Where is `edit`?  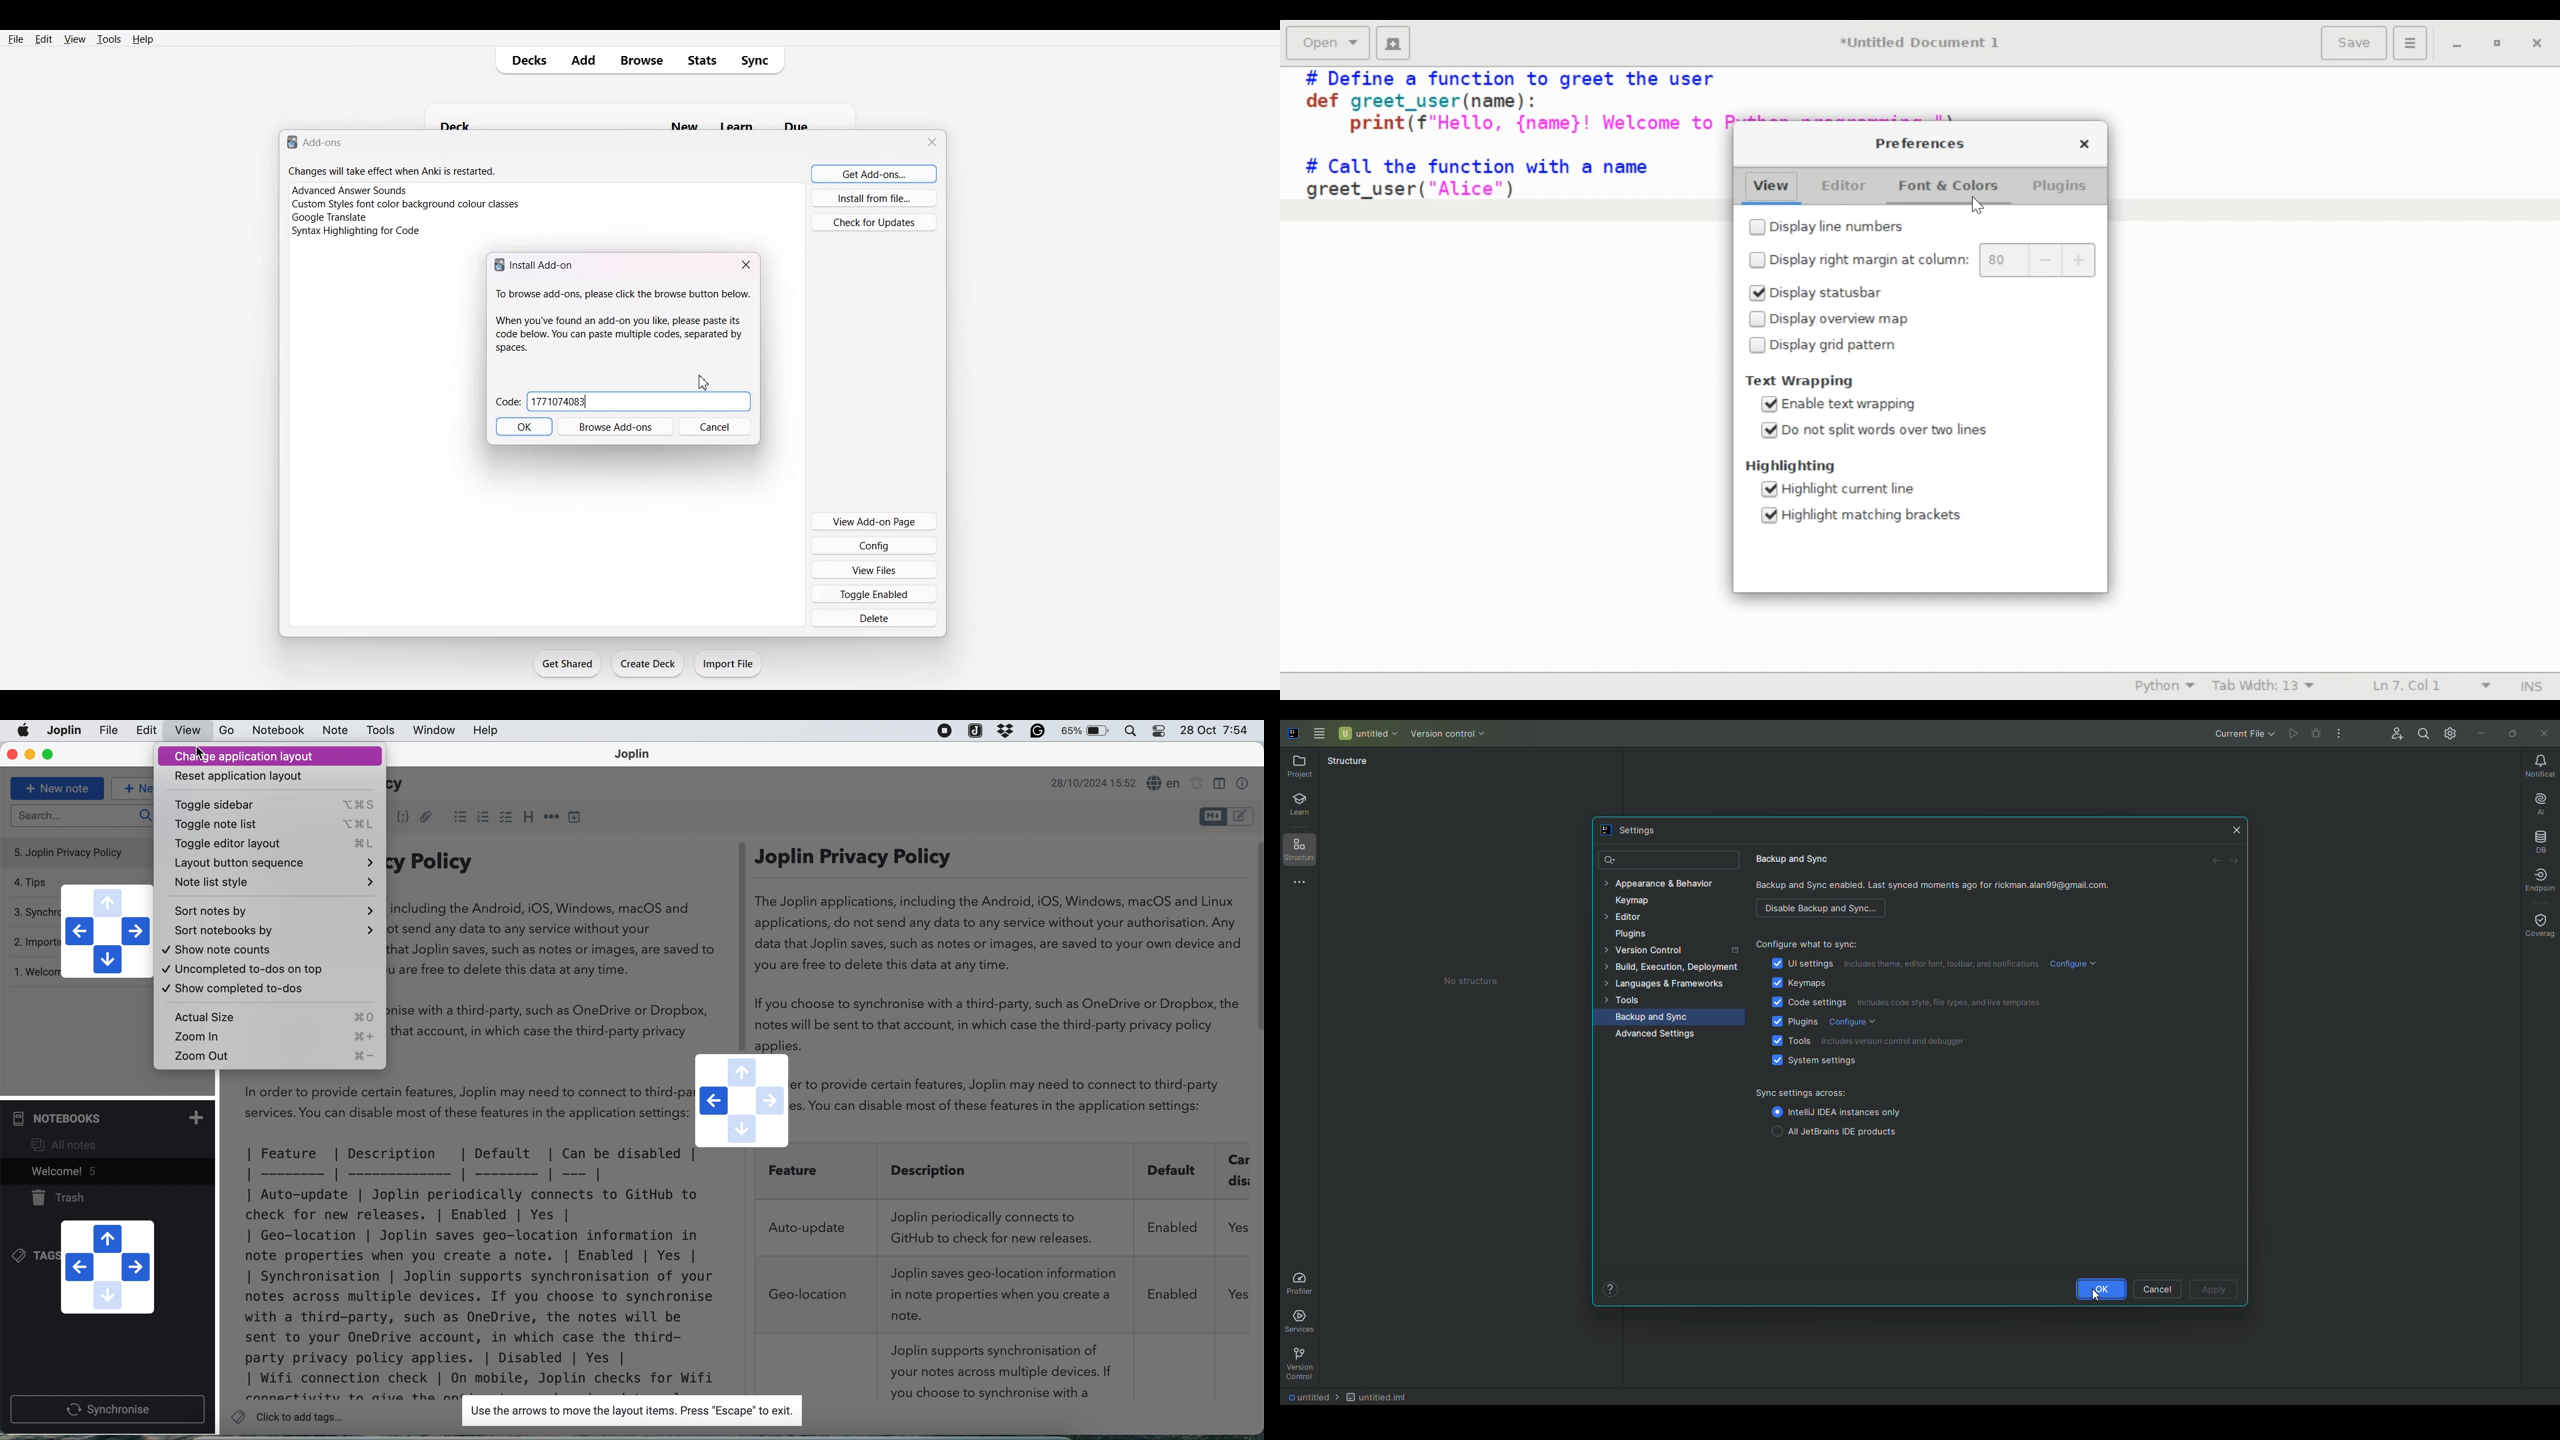
edit is located at coordinates (147, 731).